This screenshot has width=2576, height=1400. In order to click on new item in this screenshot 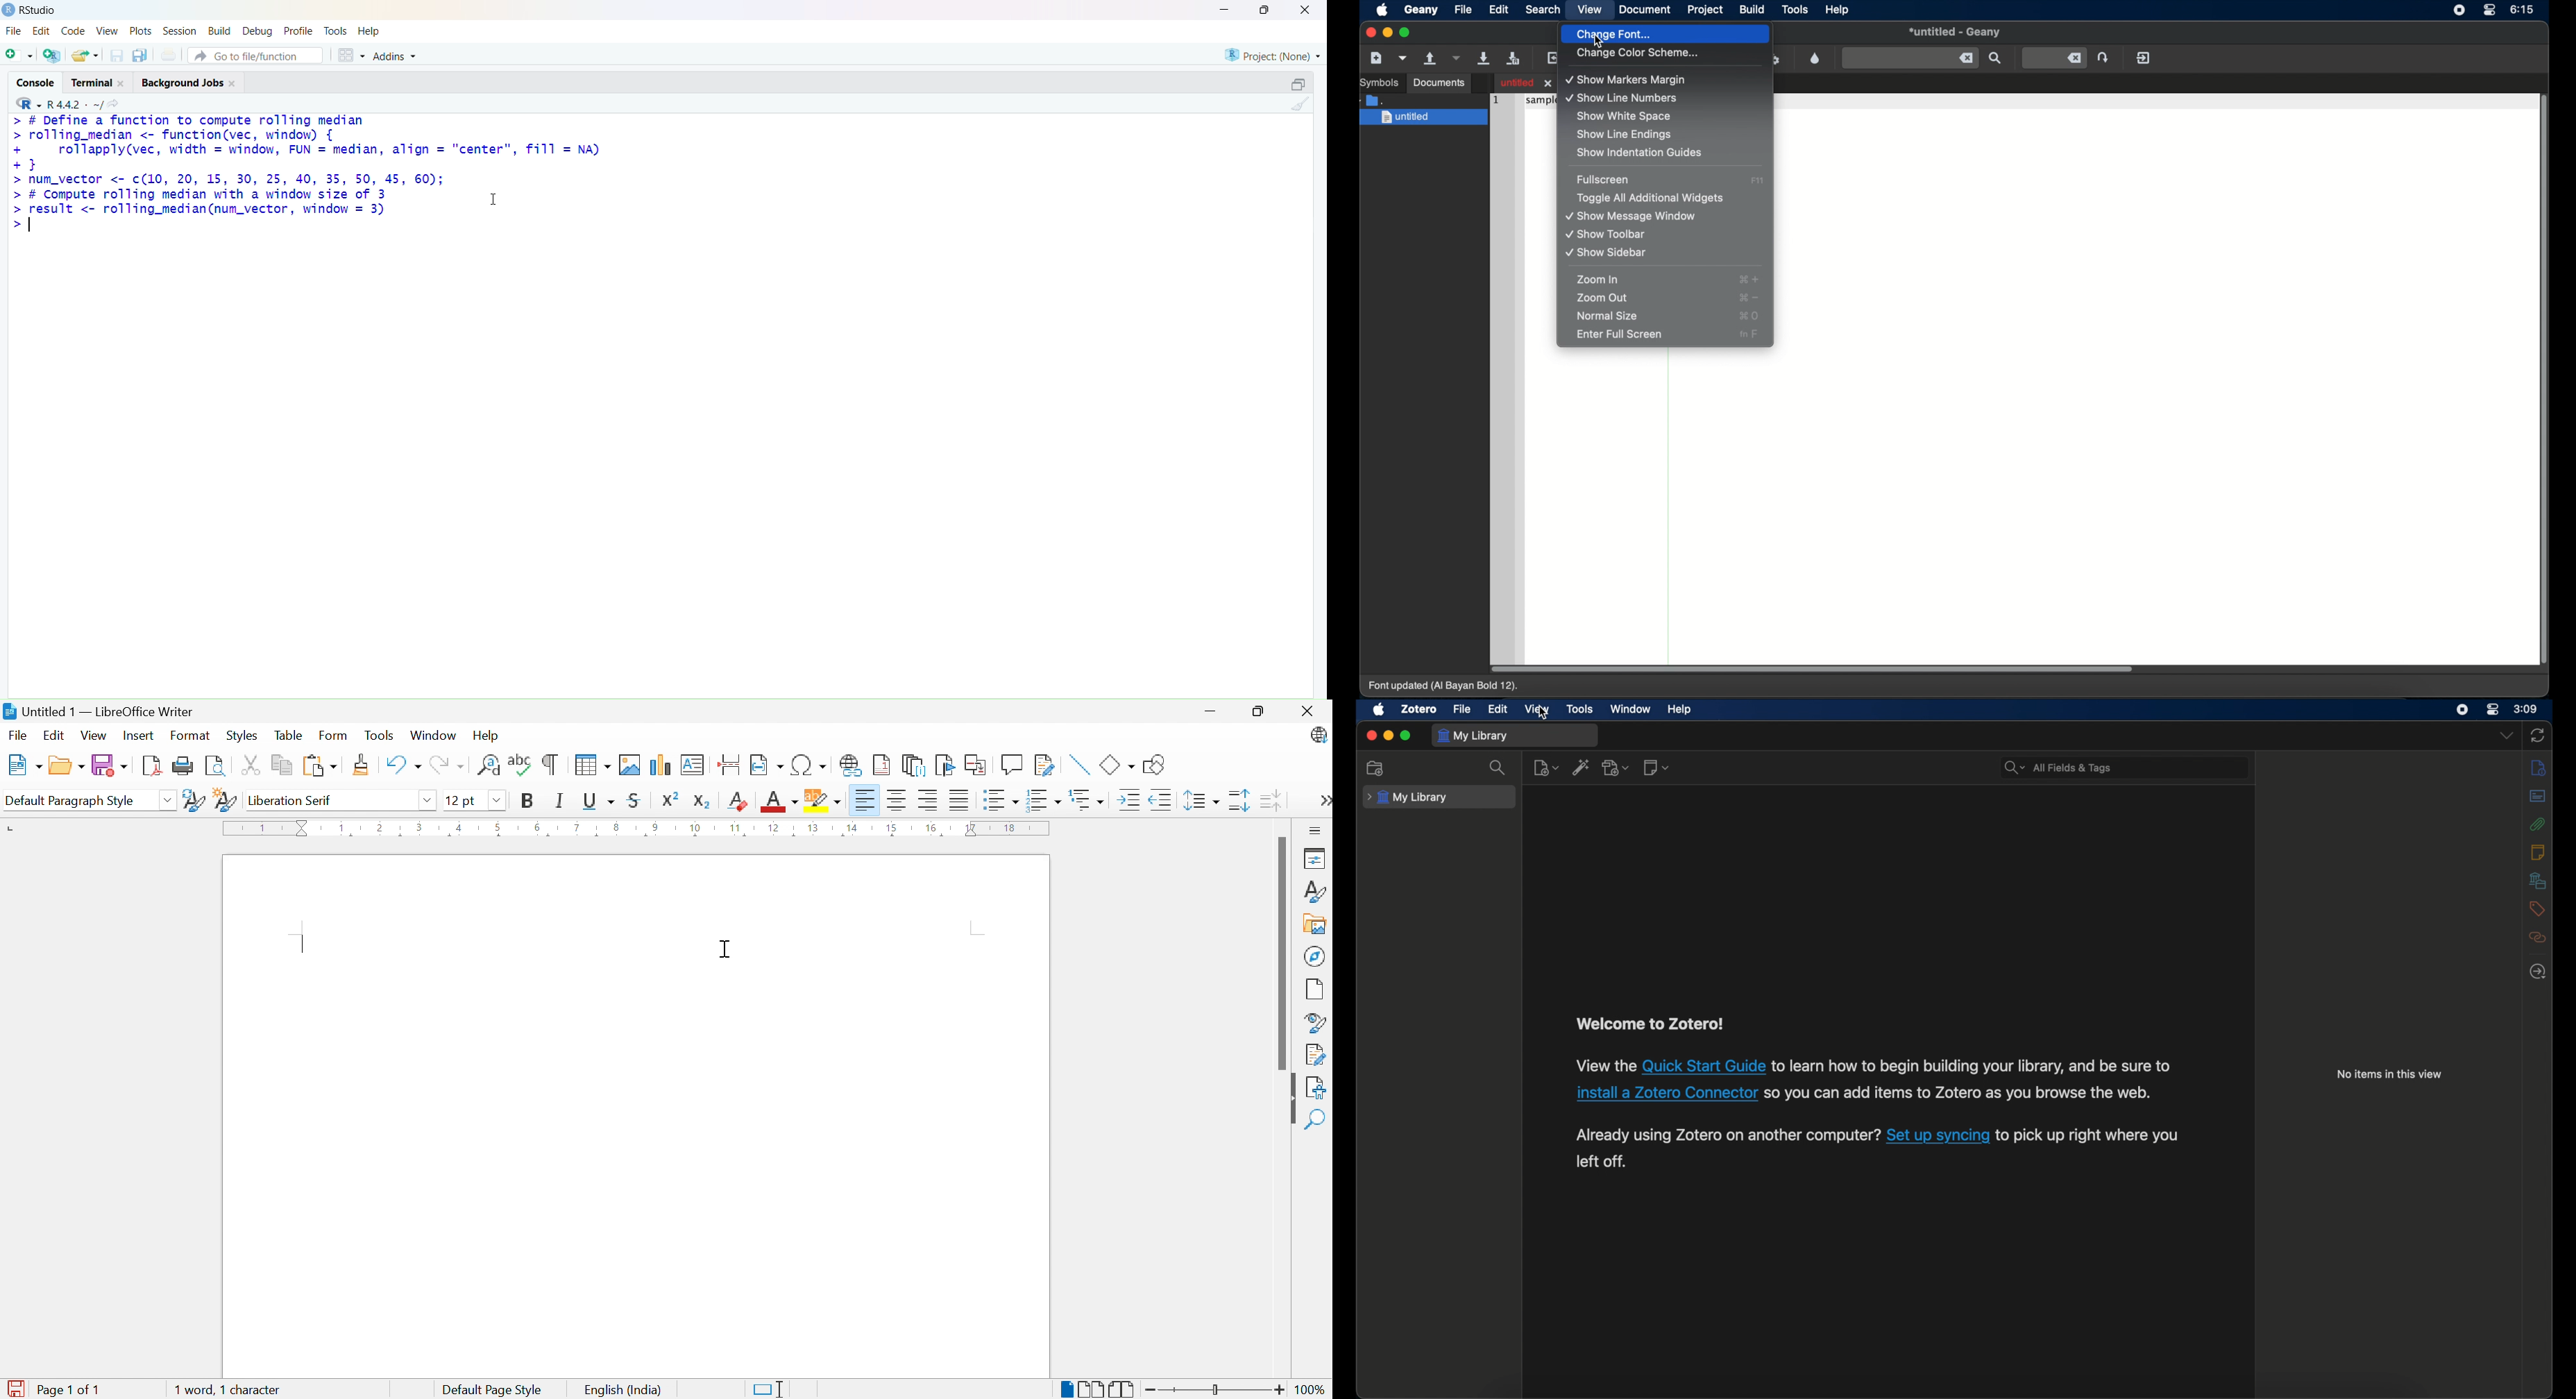, I will do `click(1546, 767)`.